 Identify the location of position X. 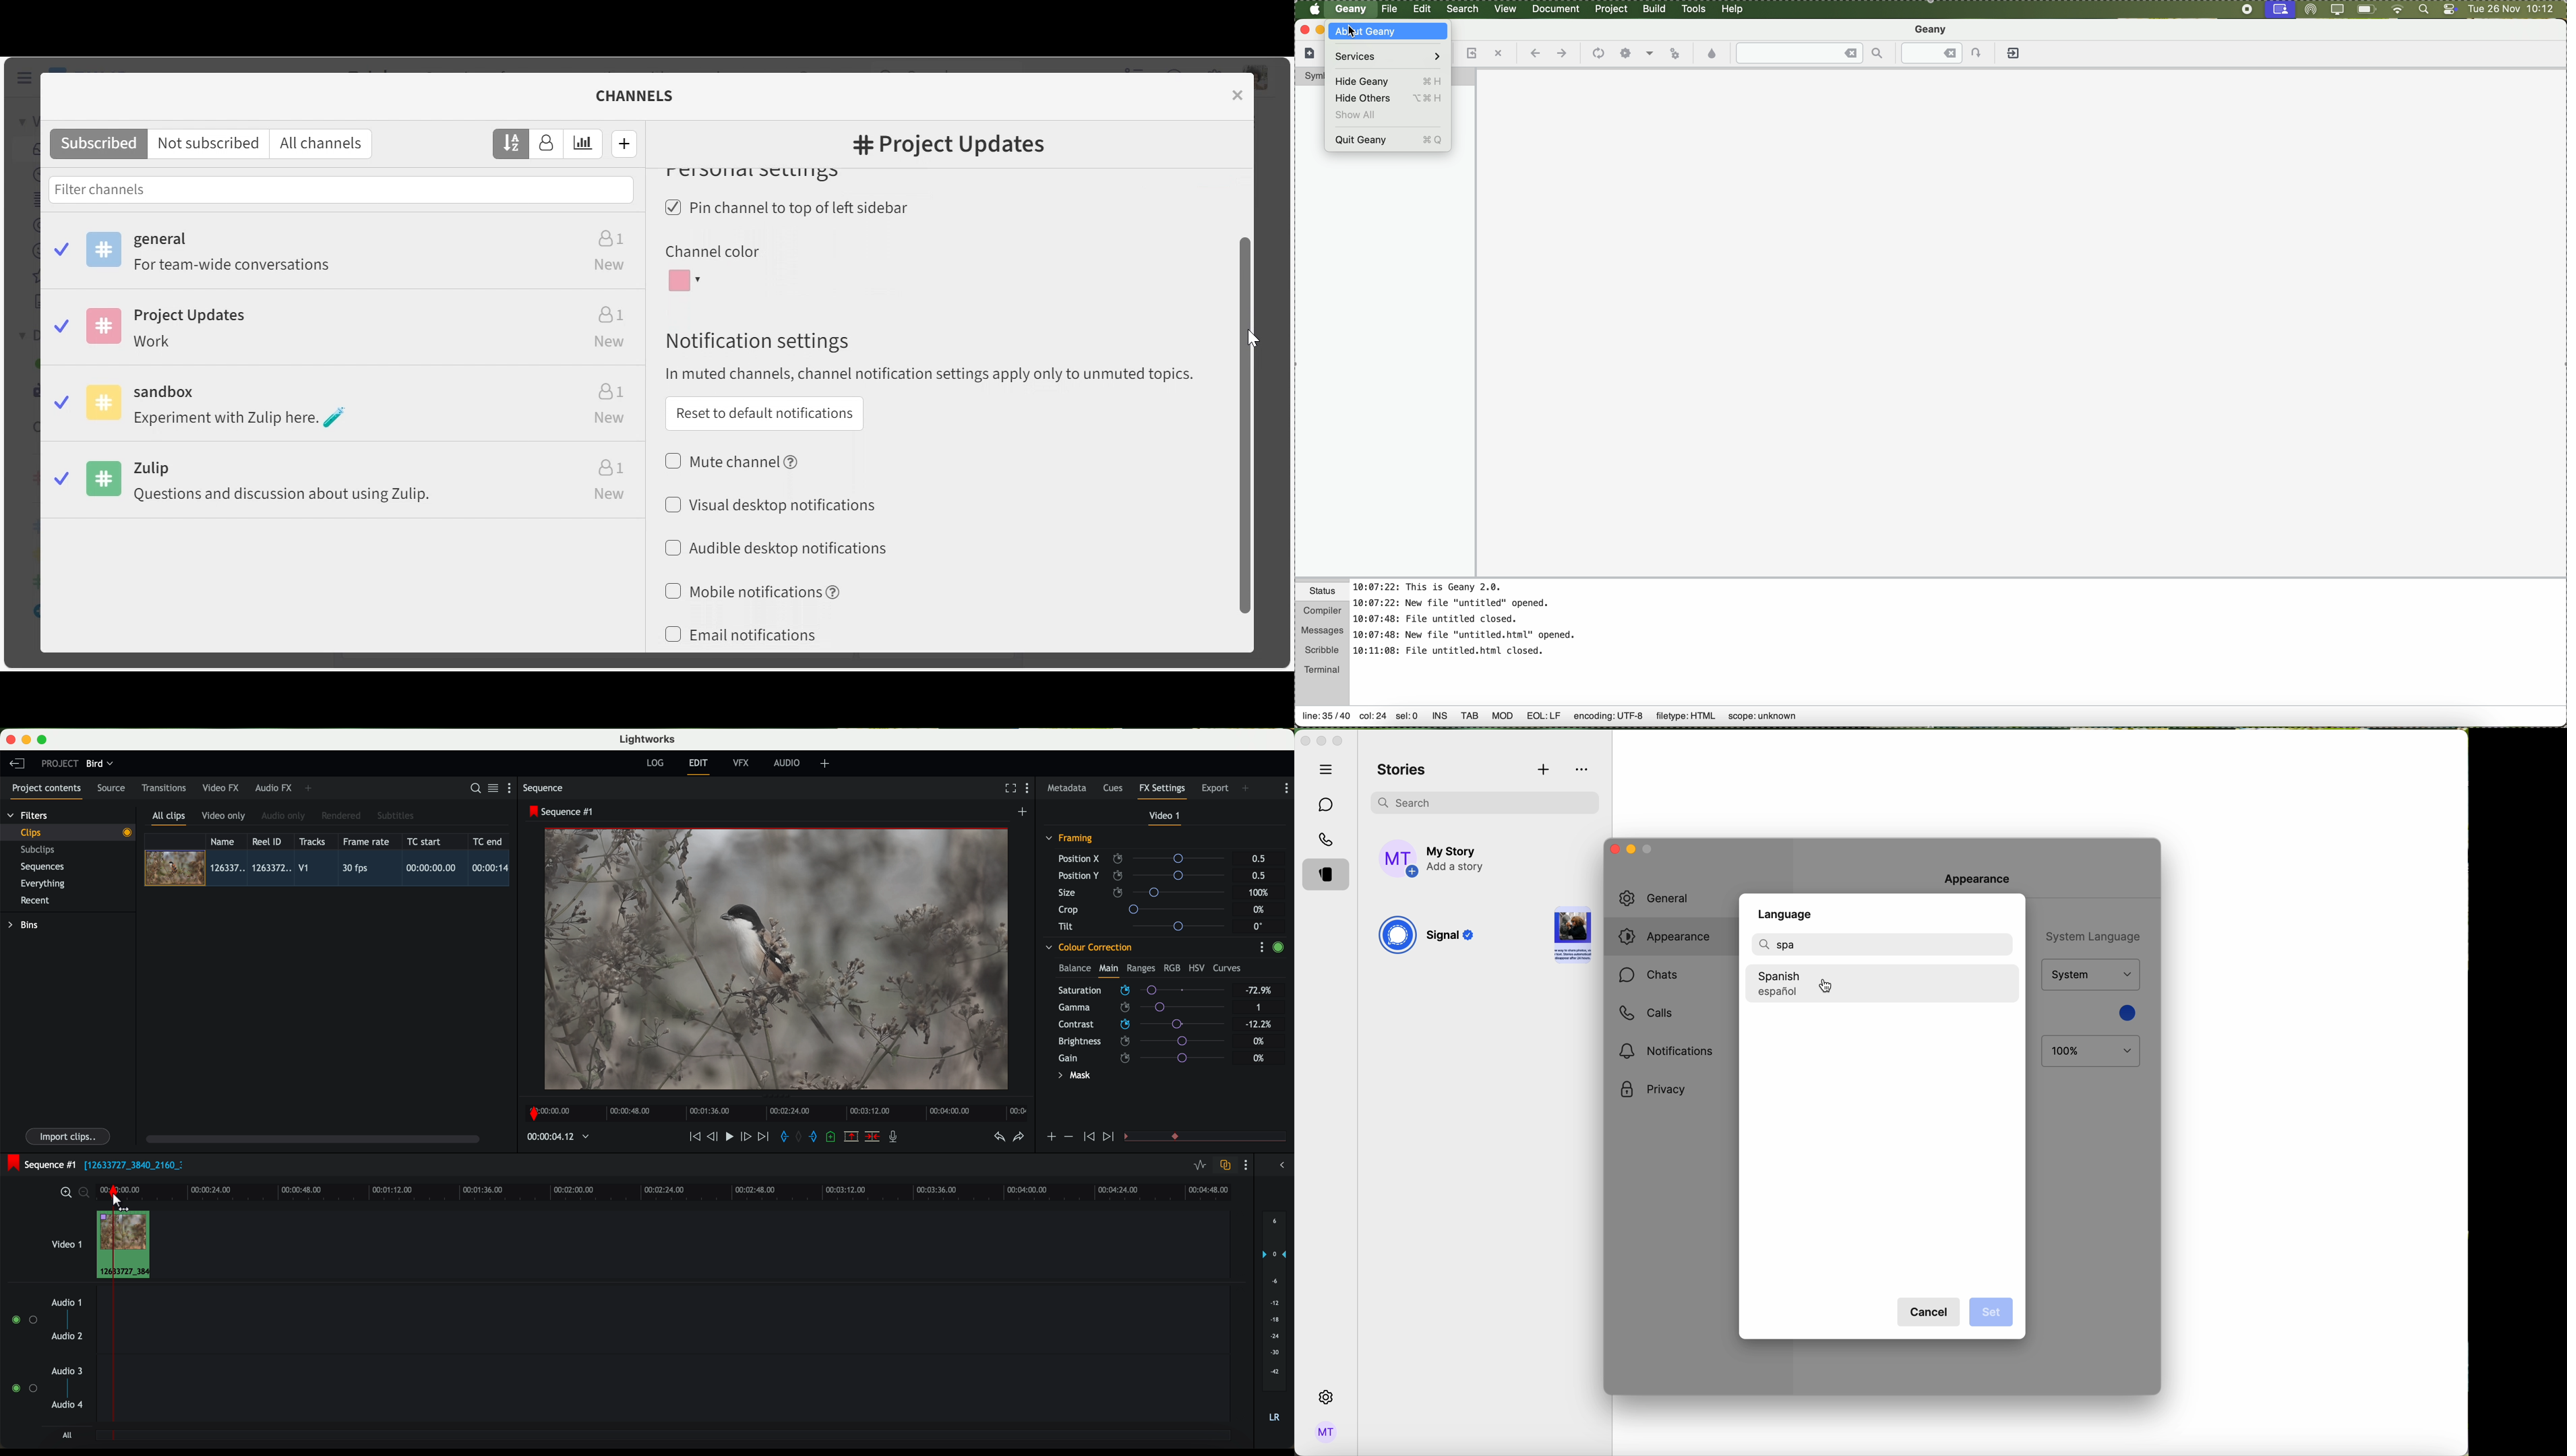
(1145, 859).